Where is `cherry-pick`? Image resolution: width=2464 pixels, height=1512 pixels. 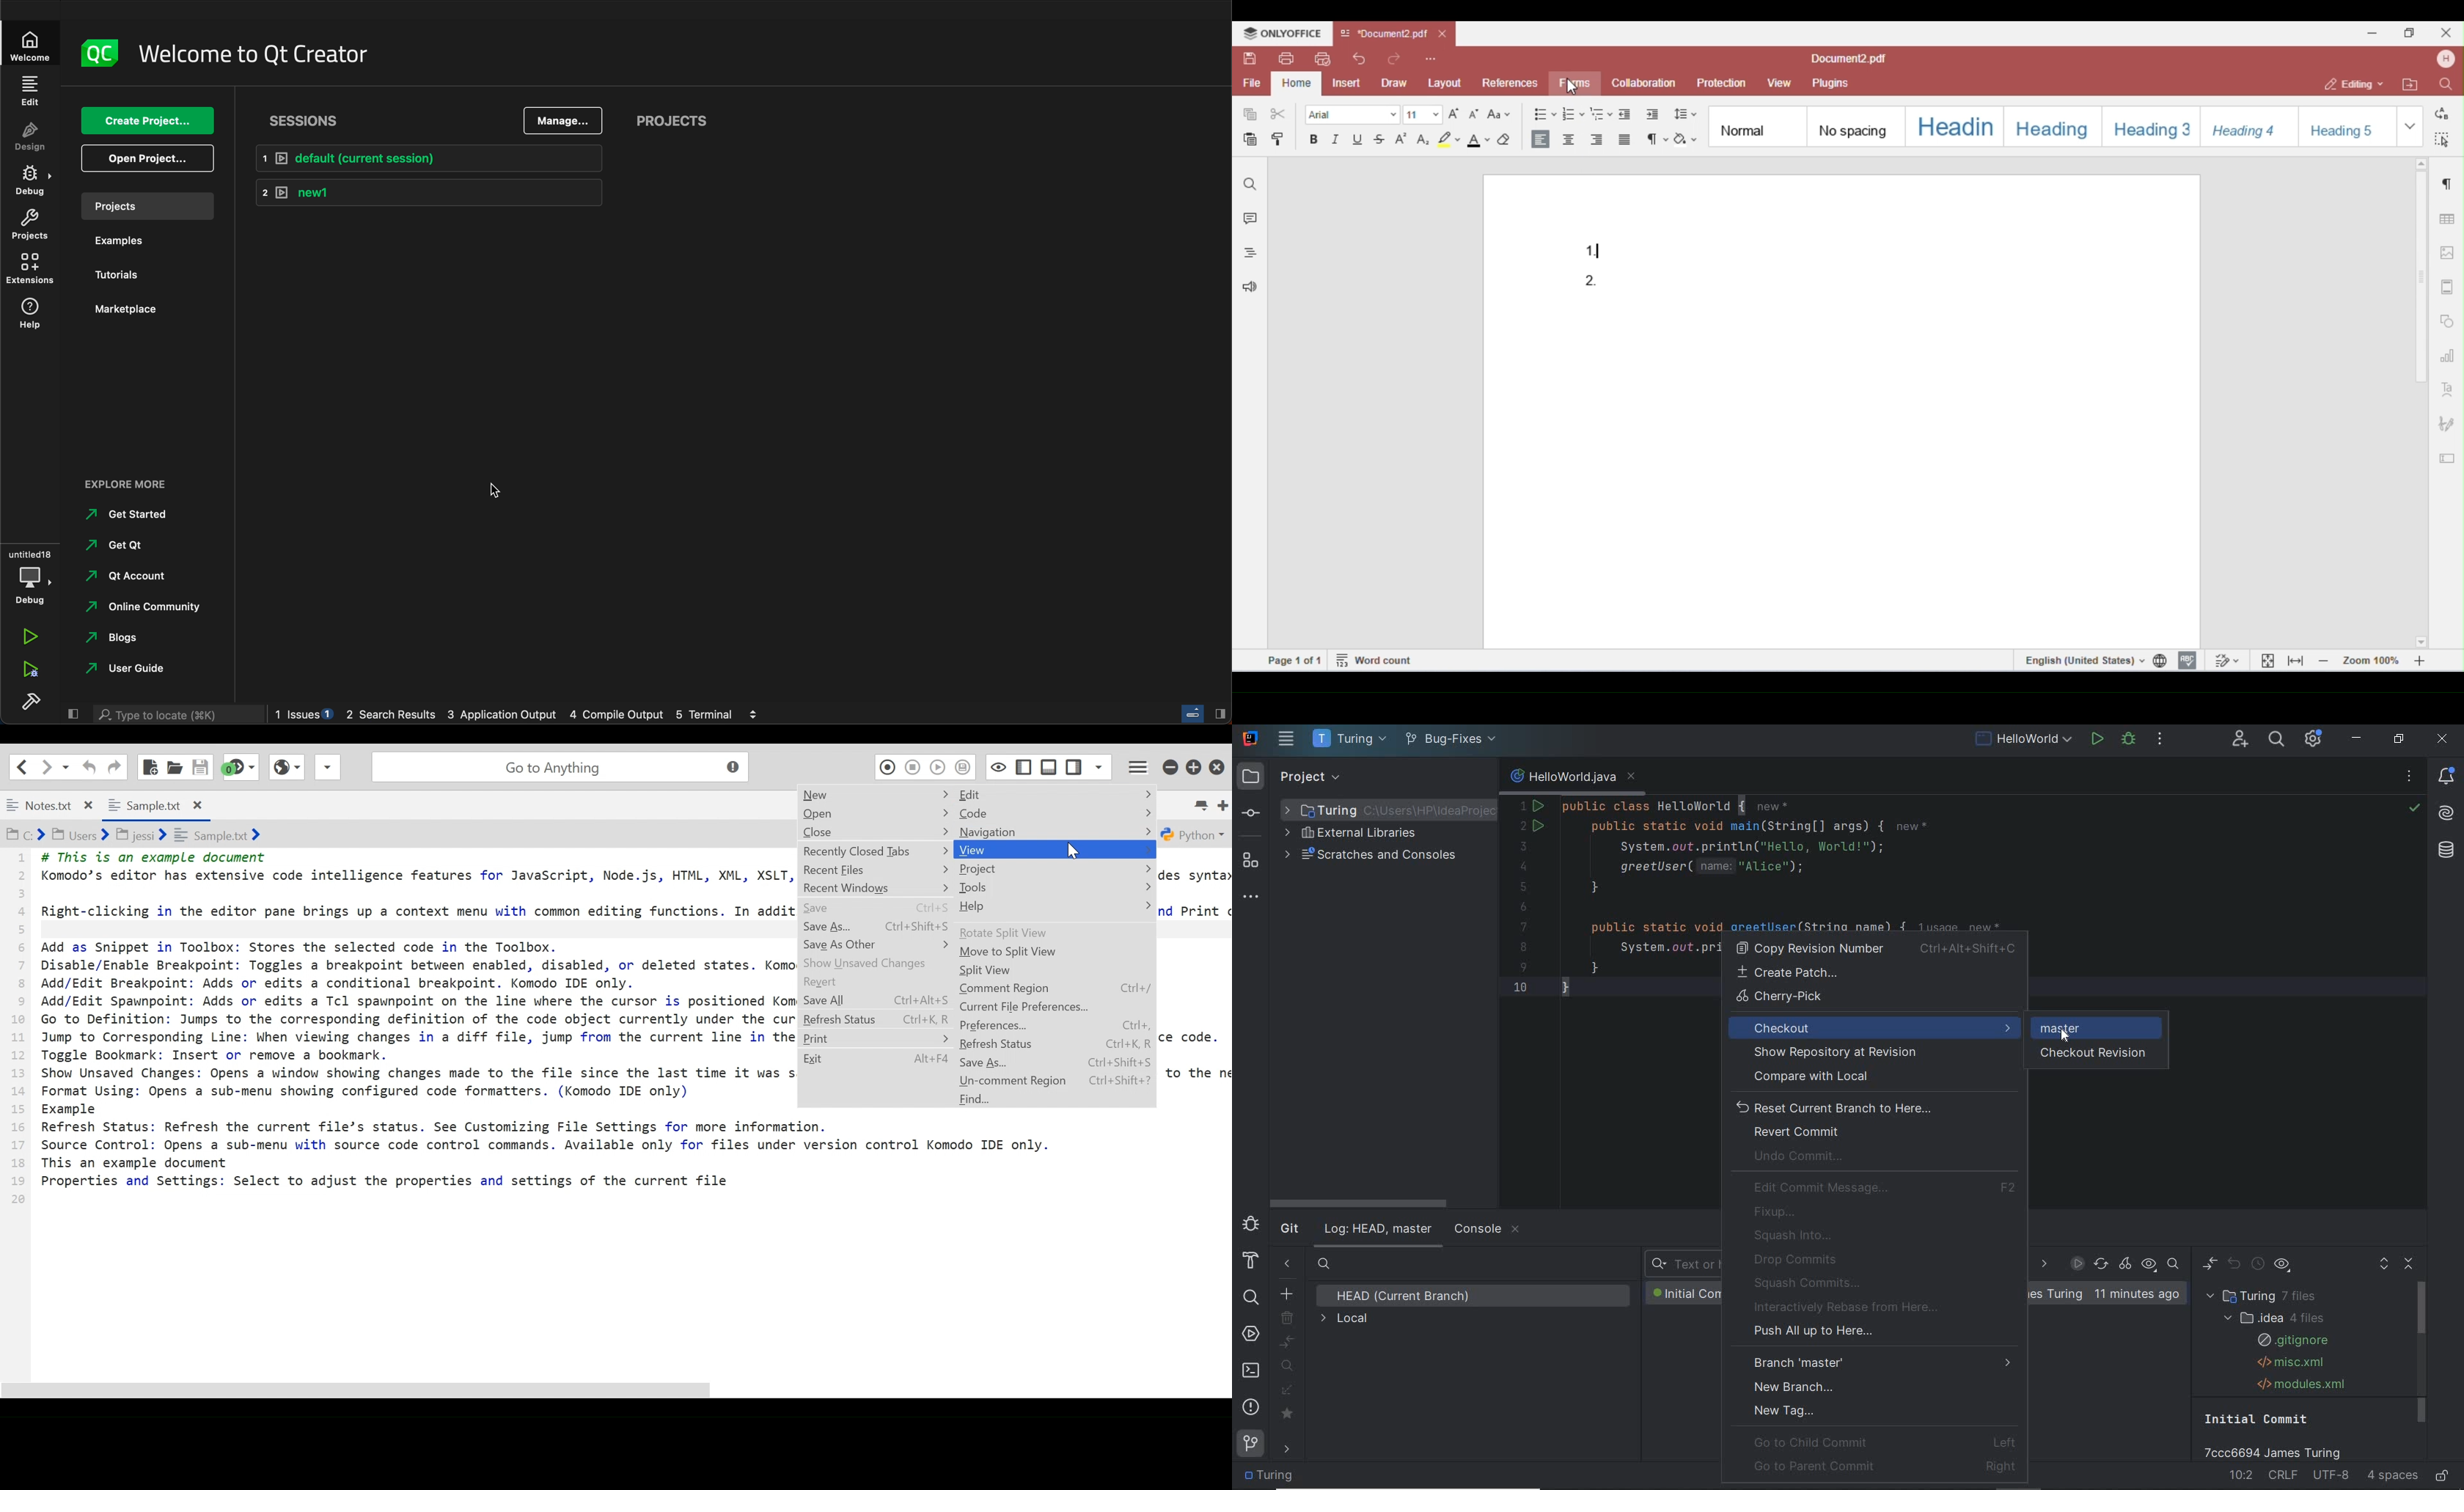
cherry-pick is located at coordinates (1879, 999).